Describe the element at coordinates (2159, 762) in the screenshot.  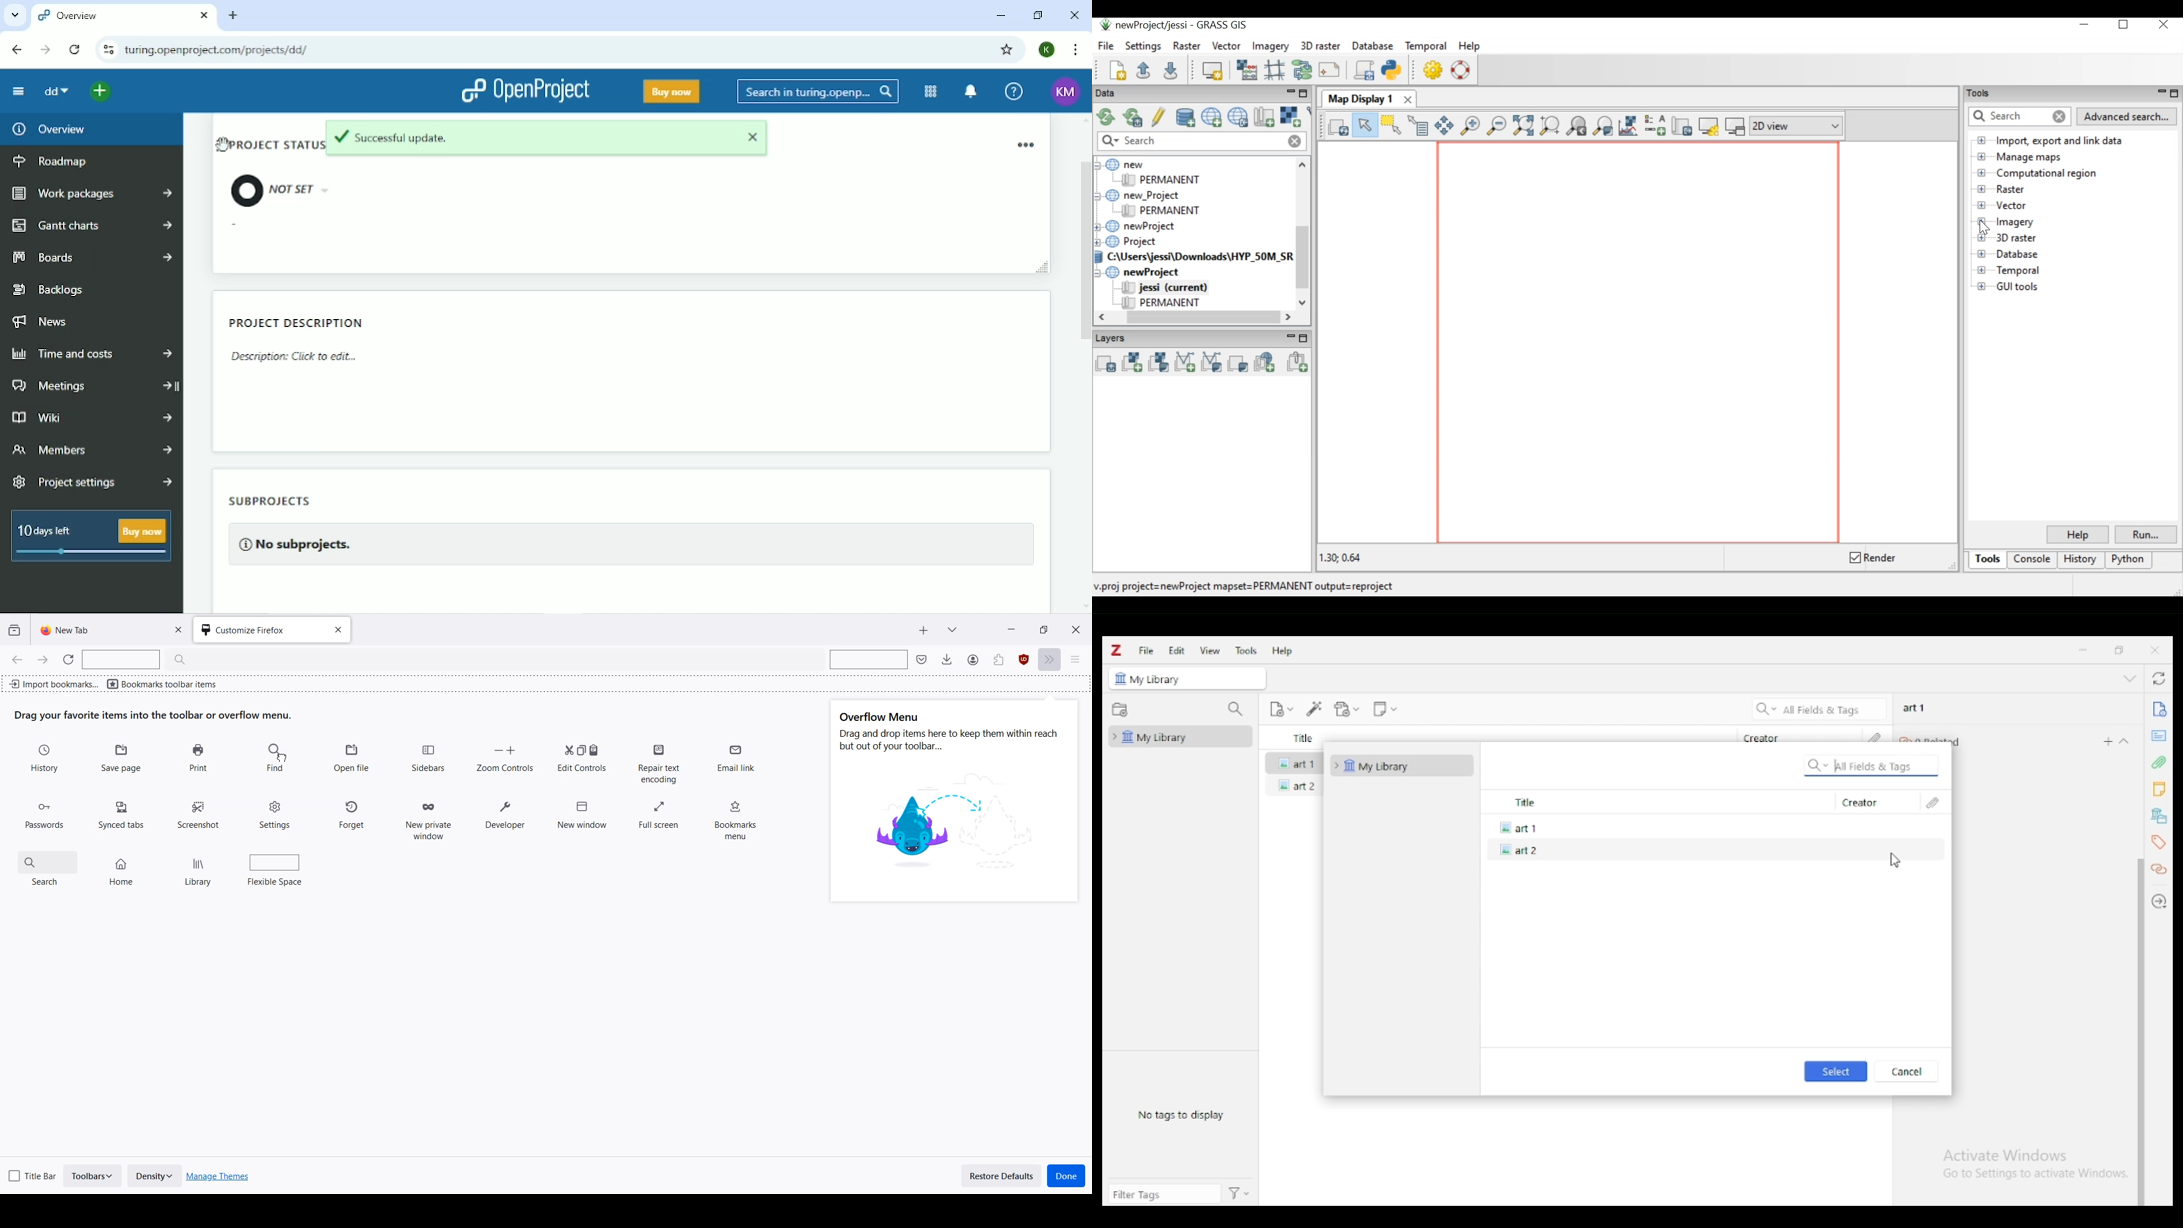
I see `attachments` at that location.